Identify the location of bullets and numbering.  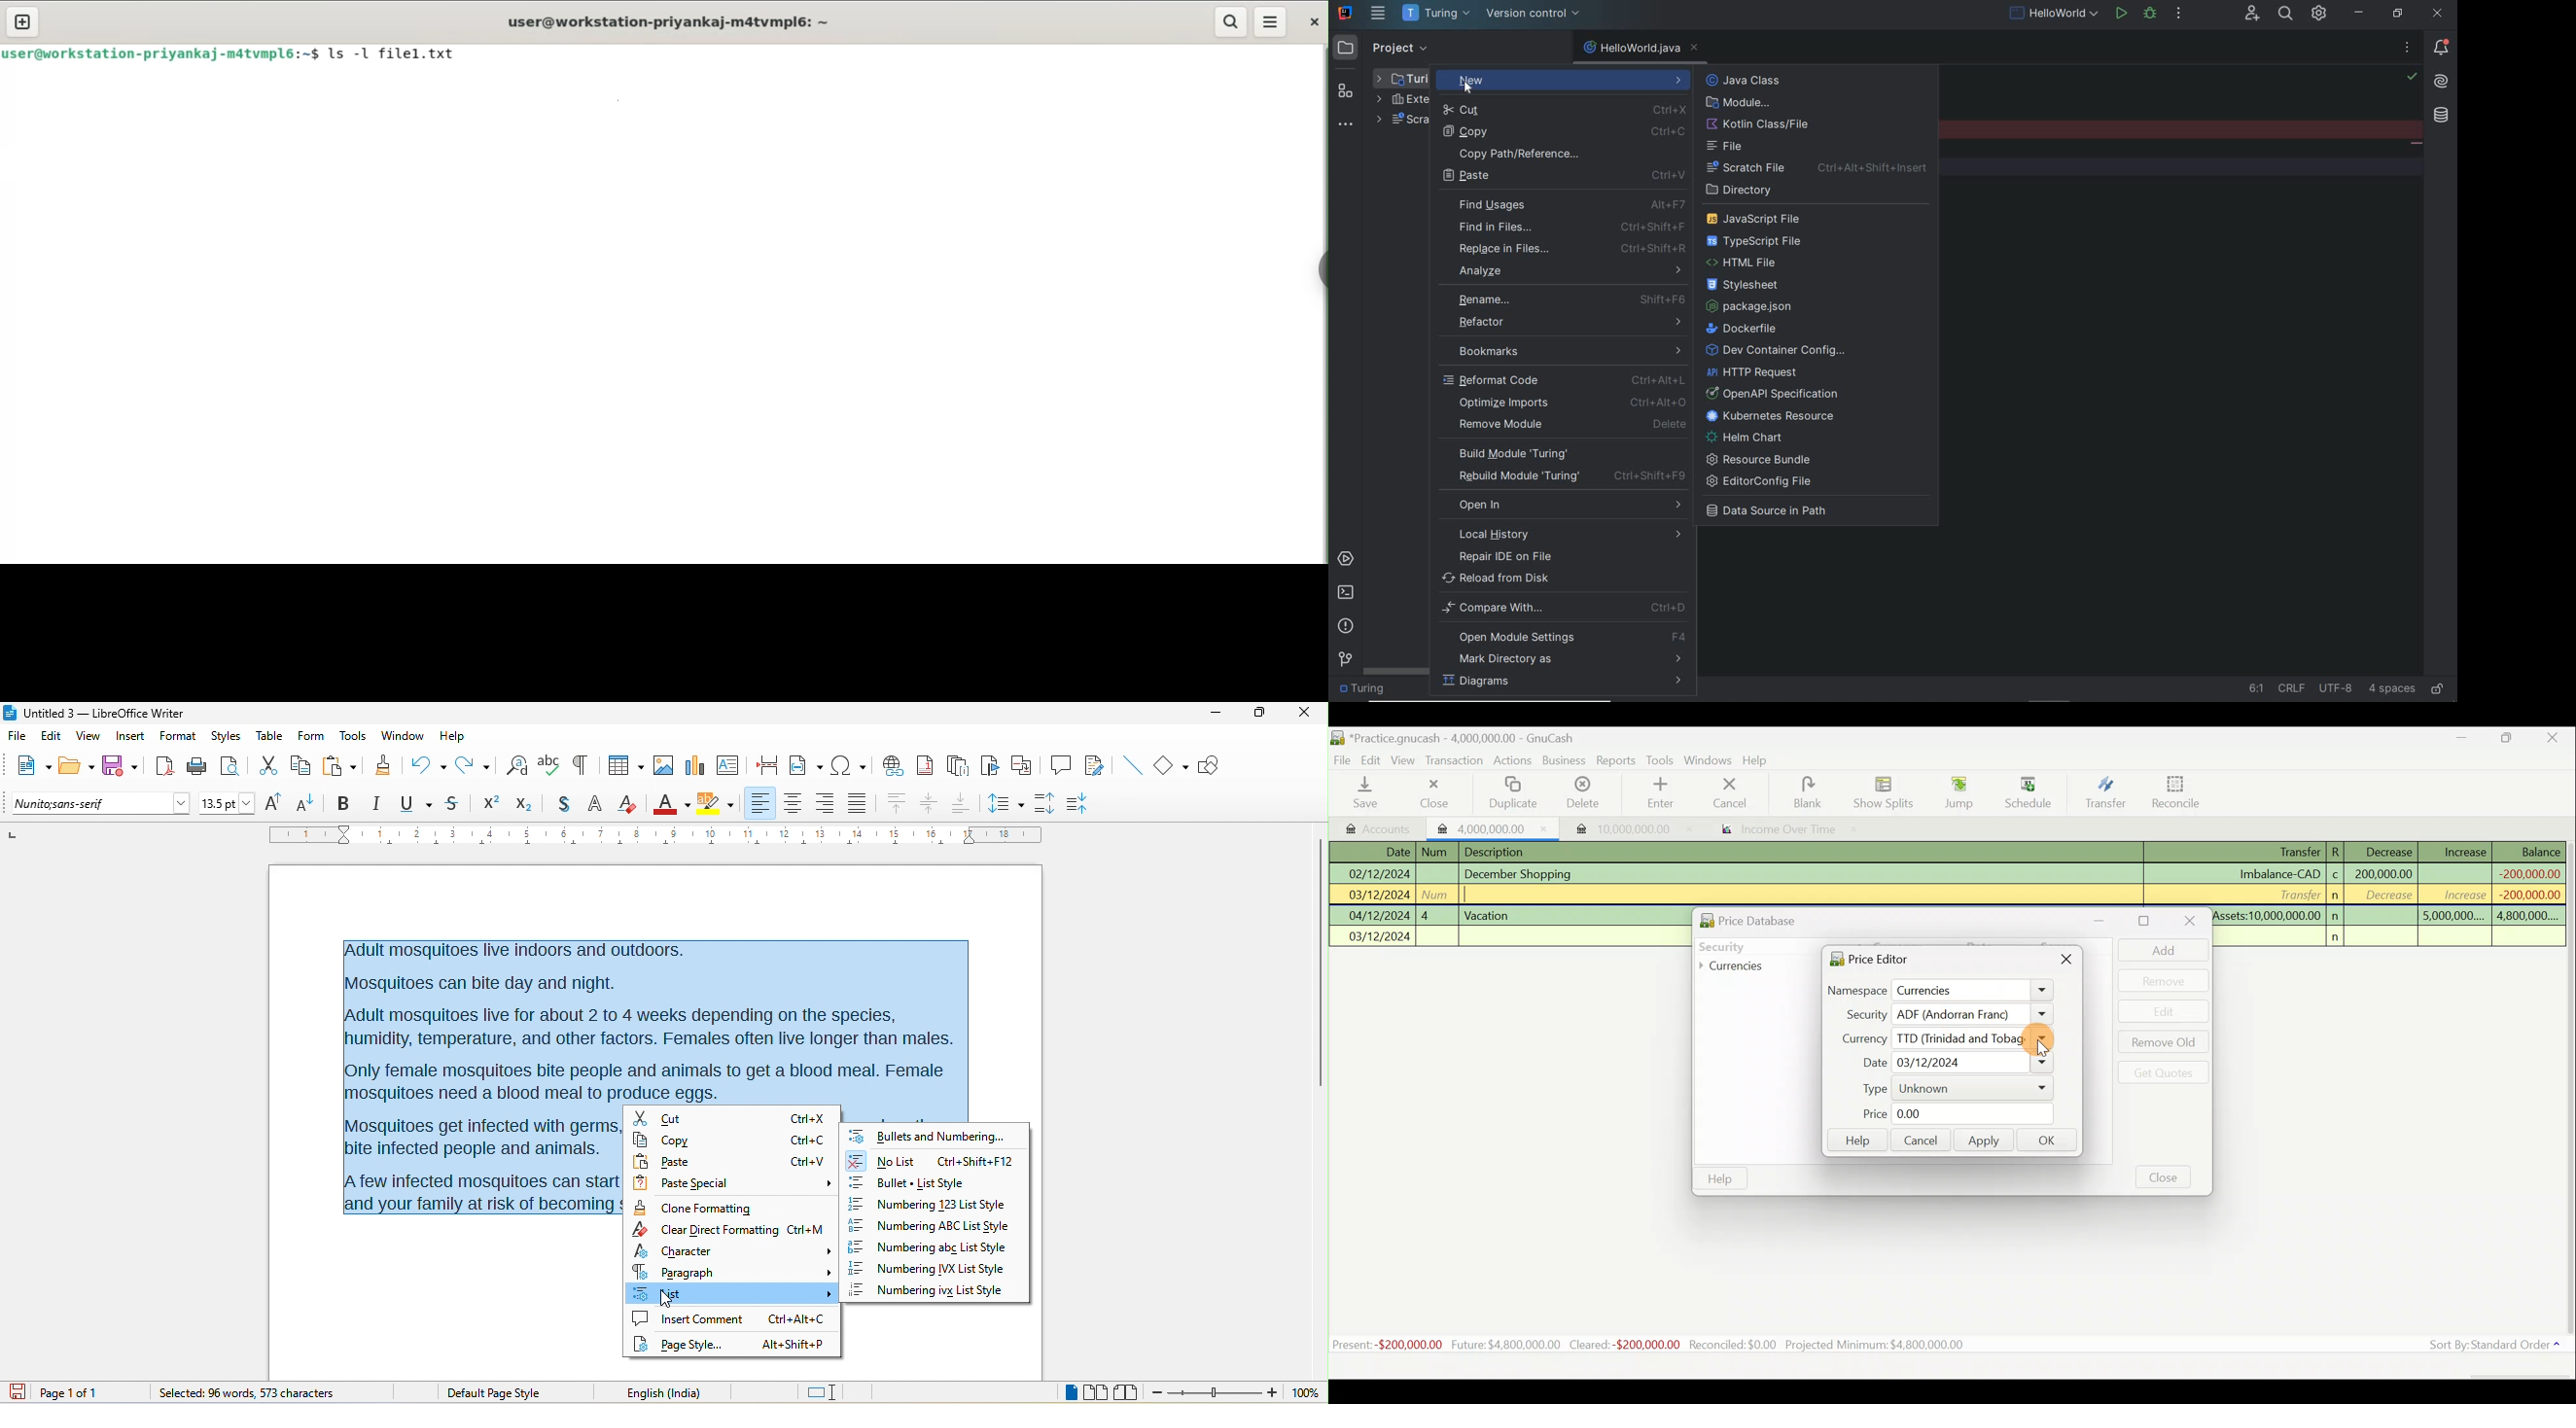
(928, 1137).